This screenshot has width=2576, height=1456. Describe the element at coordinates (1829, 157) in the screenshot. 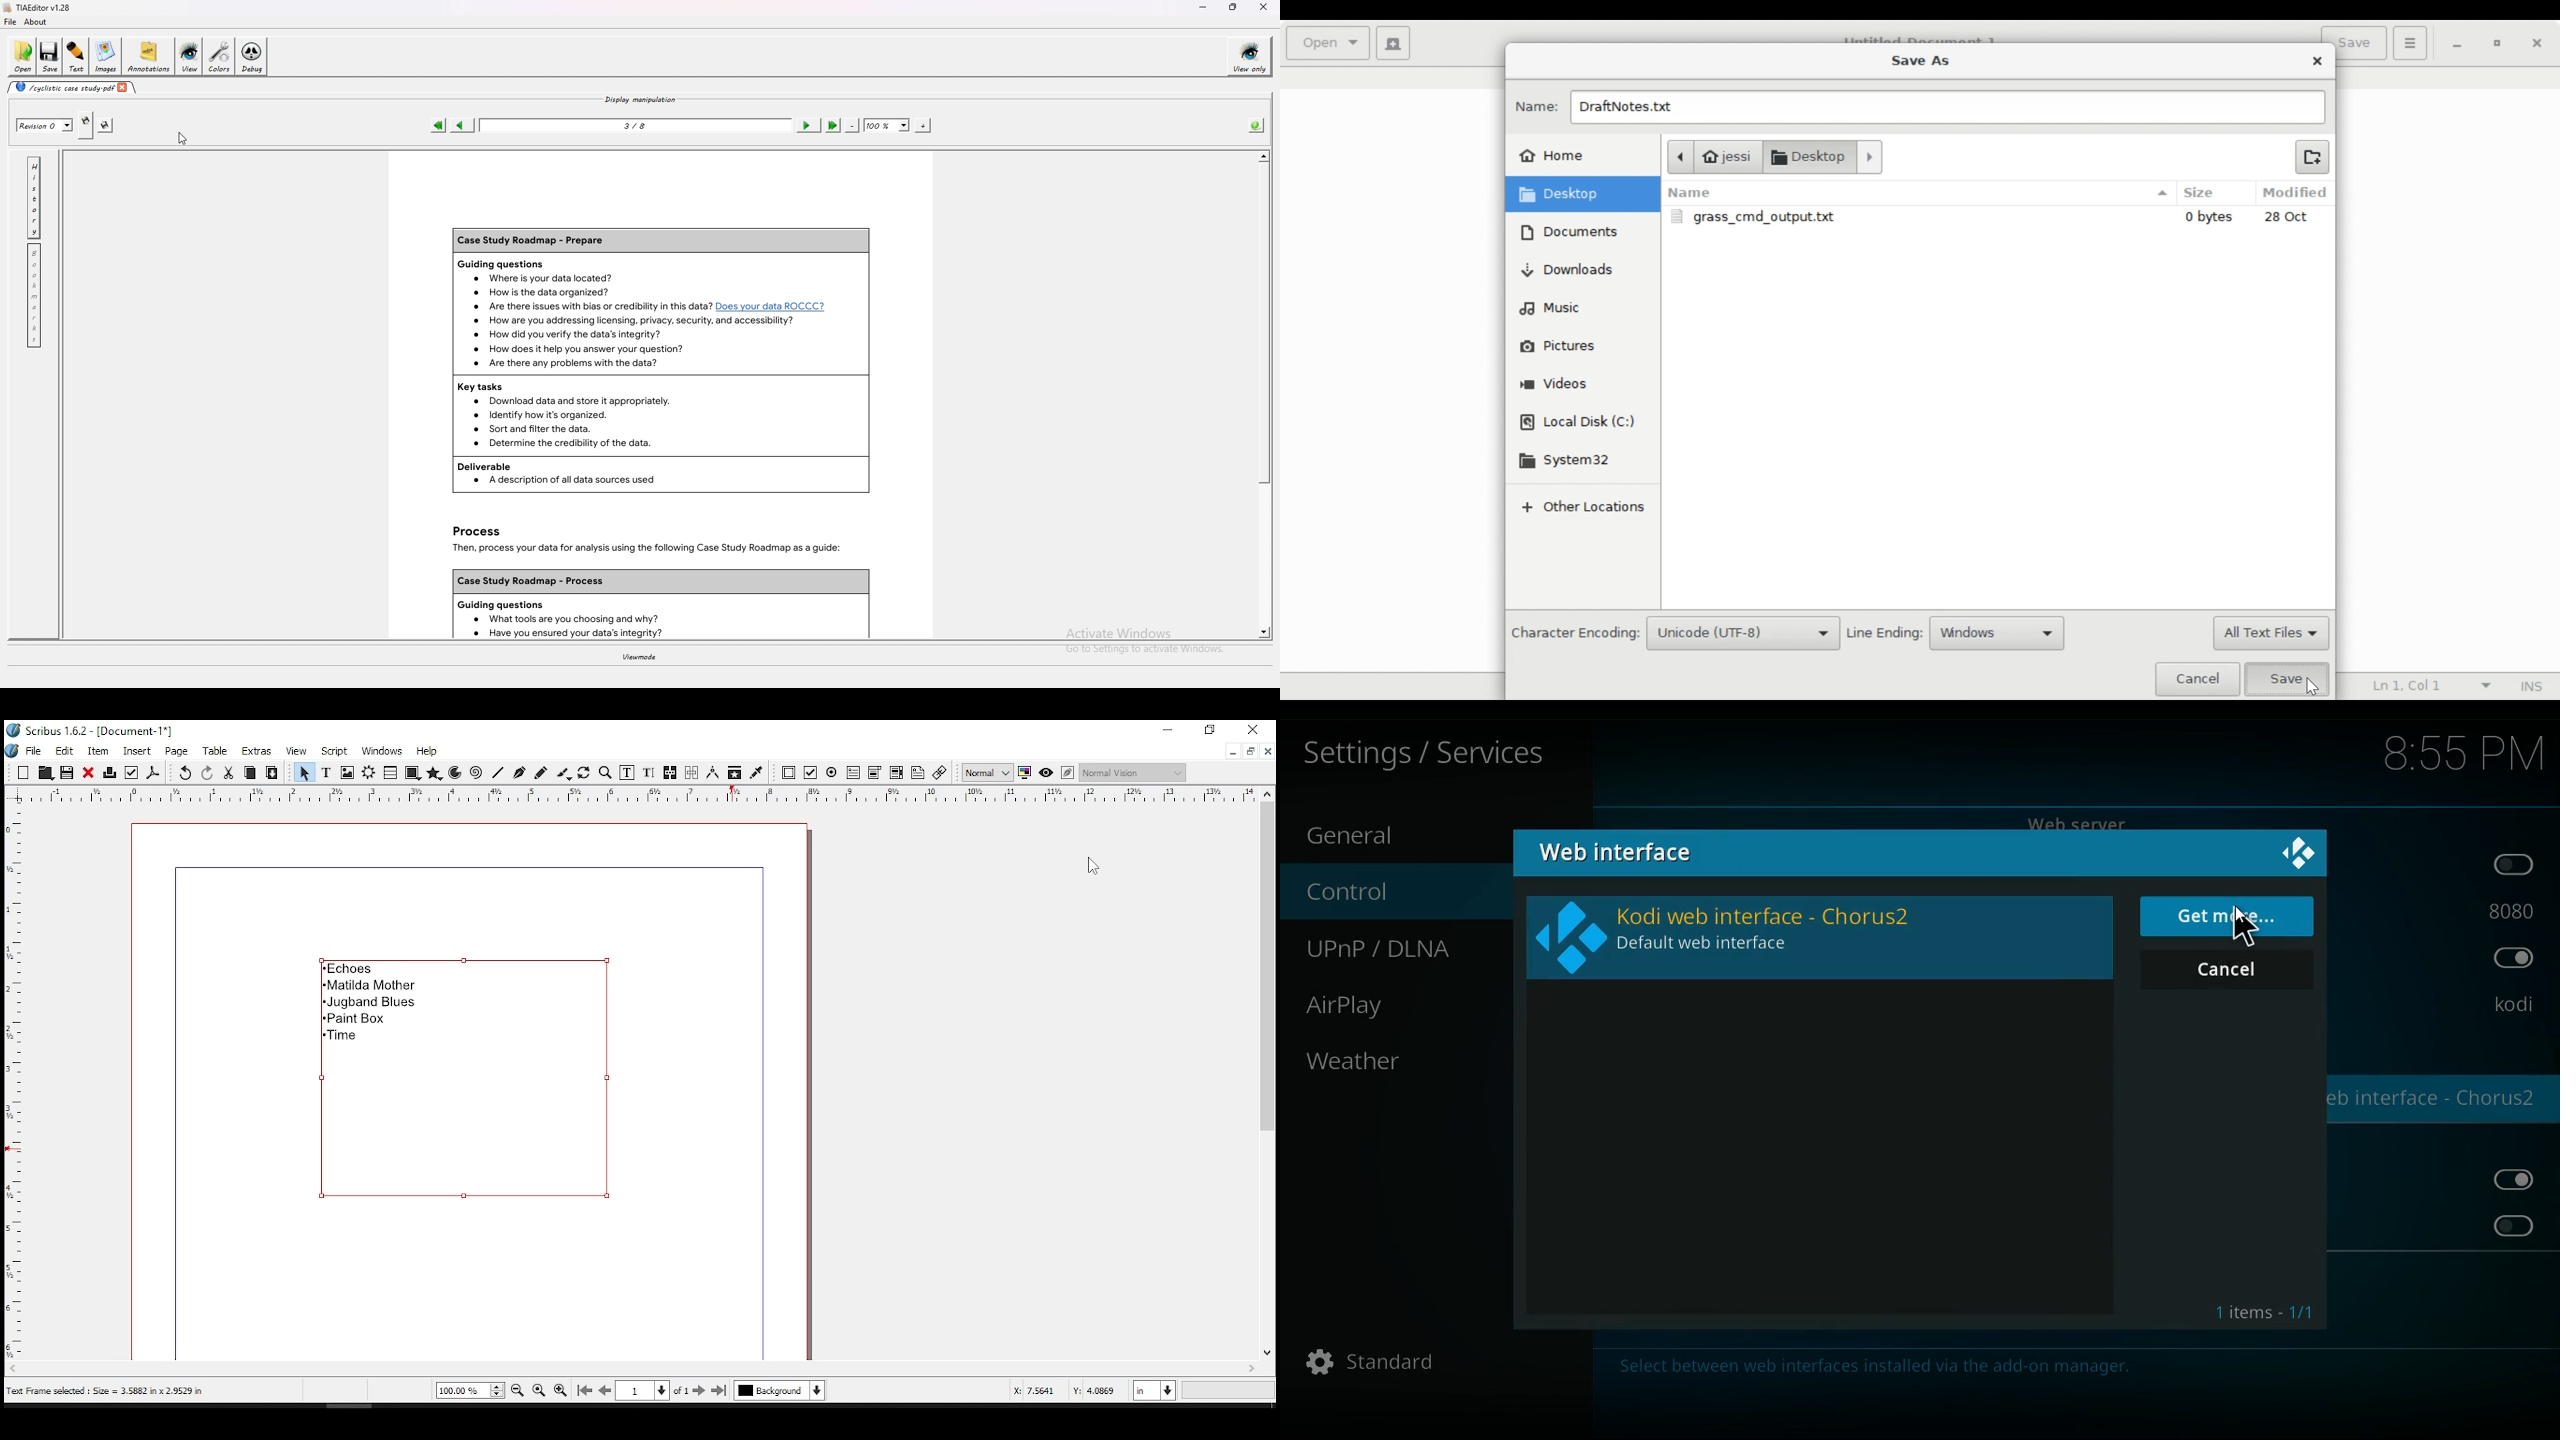

I see `Documents` at that location.